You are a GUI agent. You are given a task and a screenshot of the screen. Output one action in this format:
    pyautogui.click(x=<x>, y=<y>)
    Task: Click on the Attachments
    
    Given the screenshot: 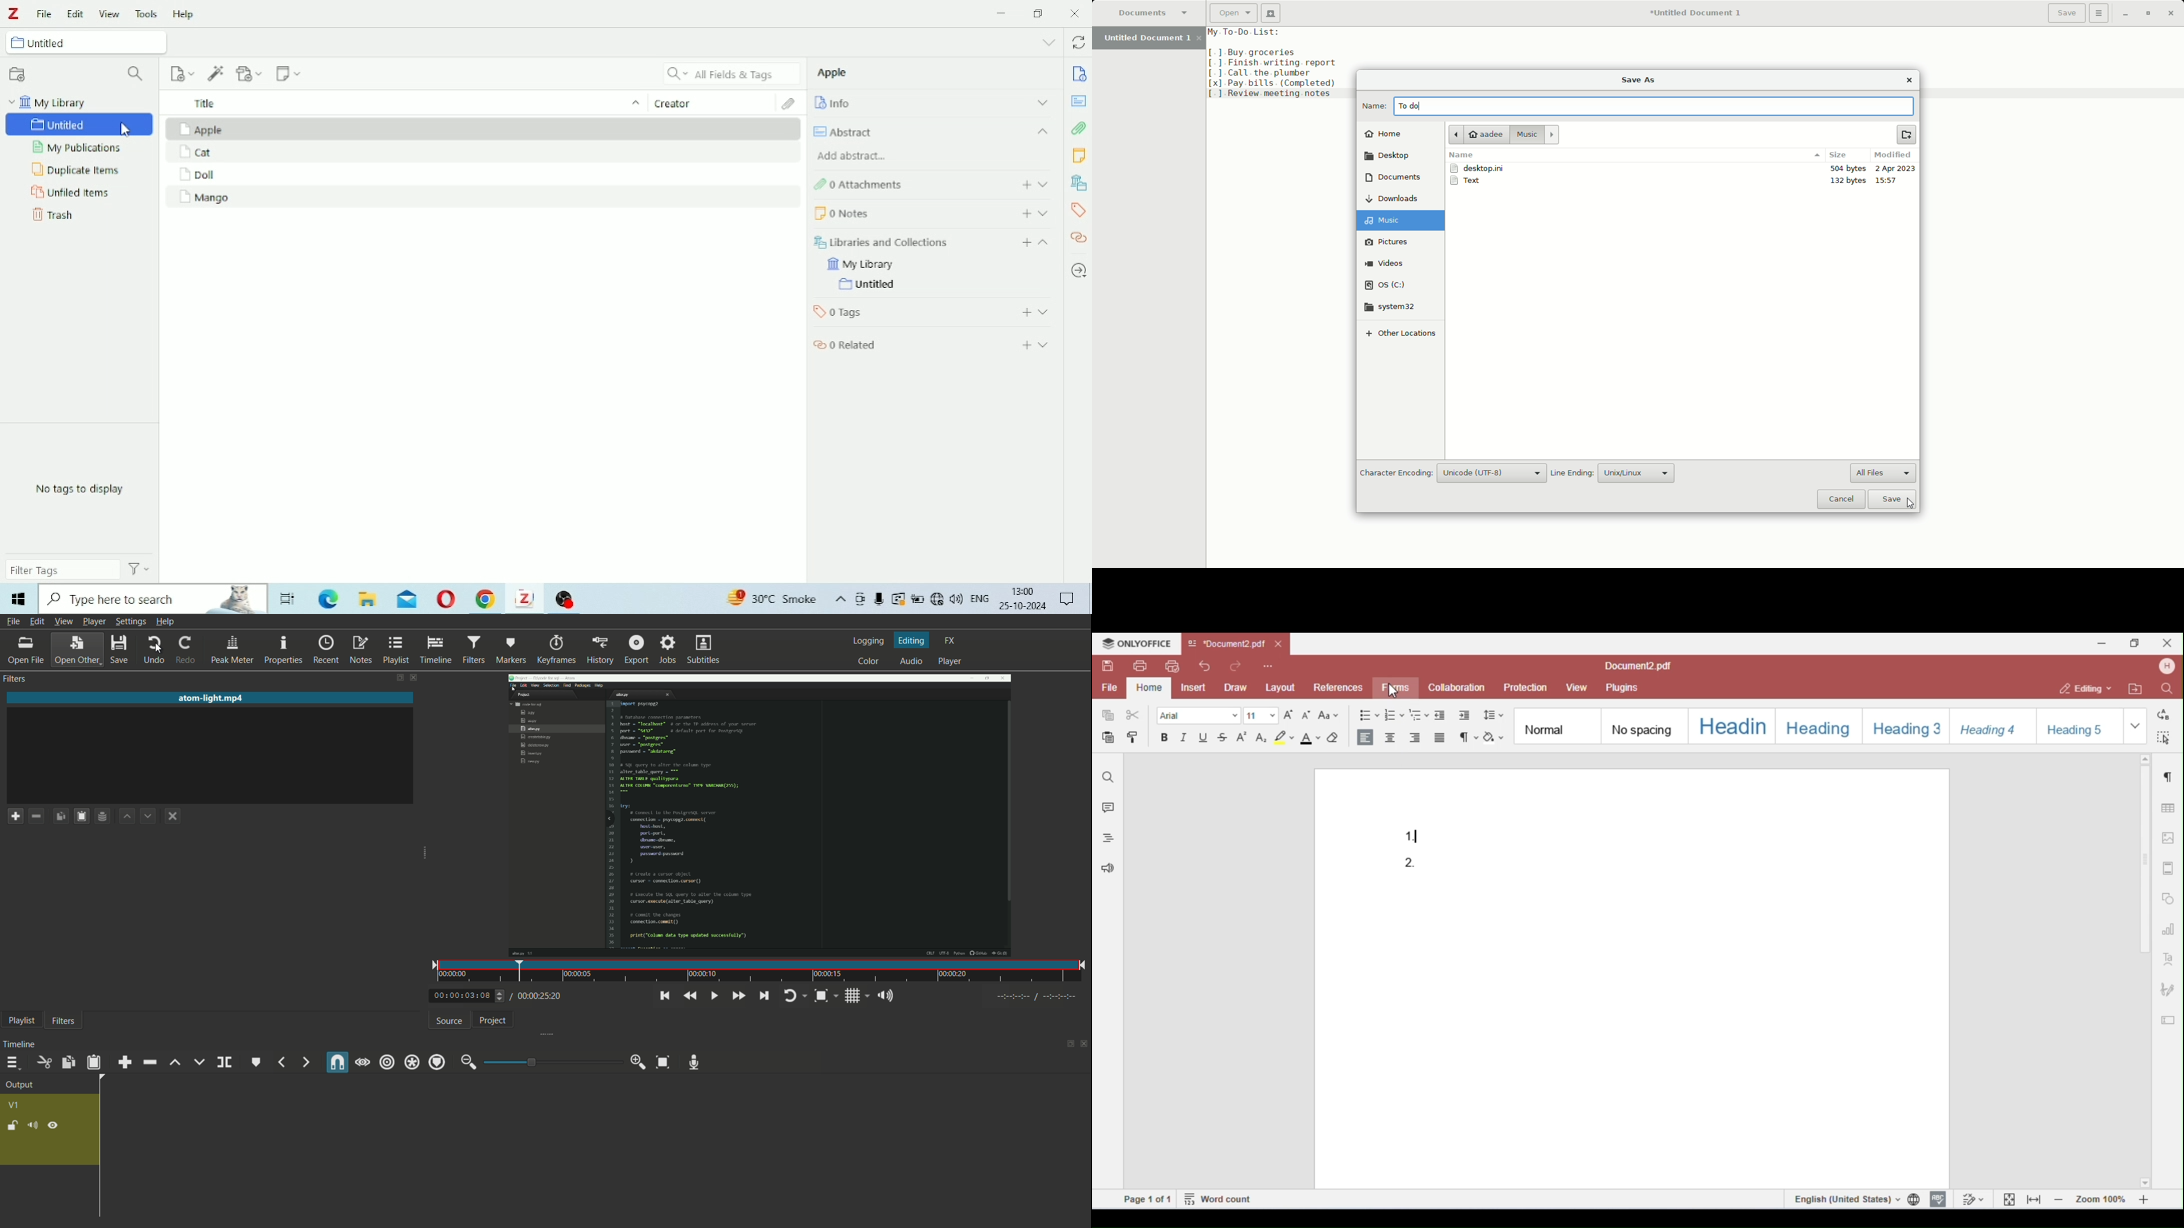 What is the action you would take?
    pyautogui.click(x=791, y=104)
    